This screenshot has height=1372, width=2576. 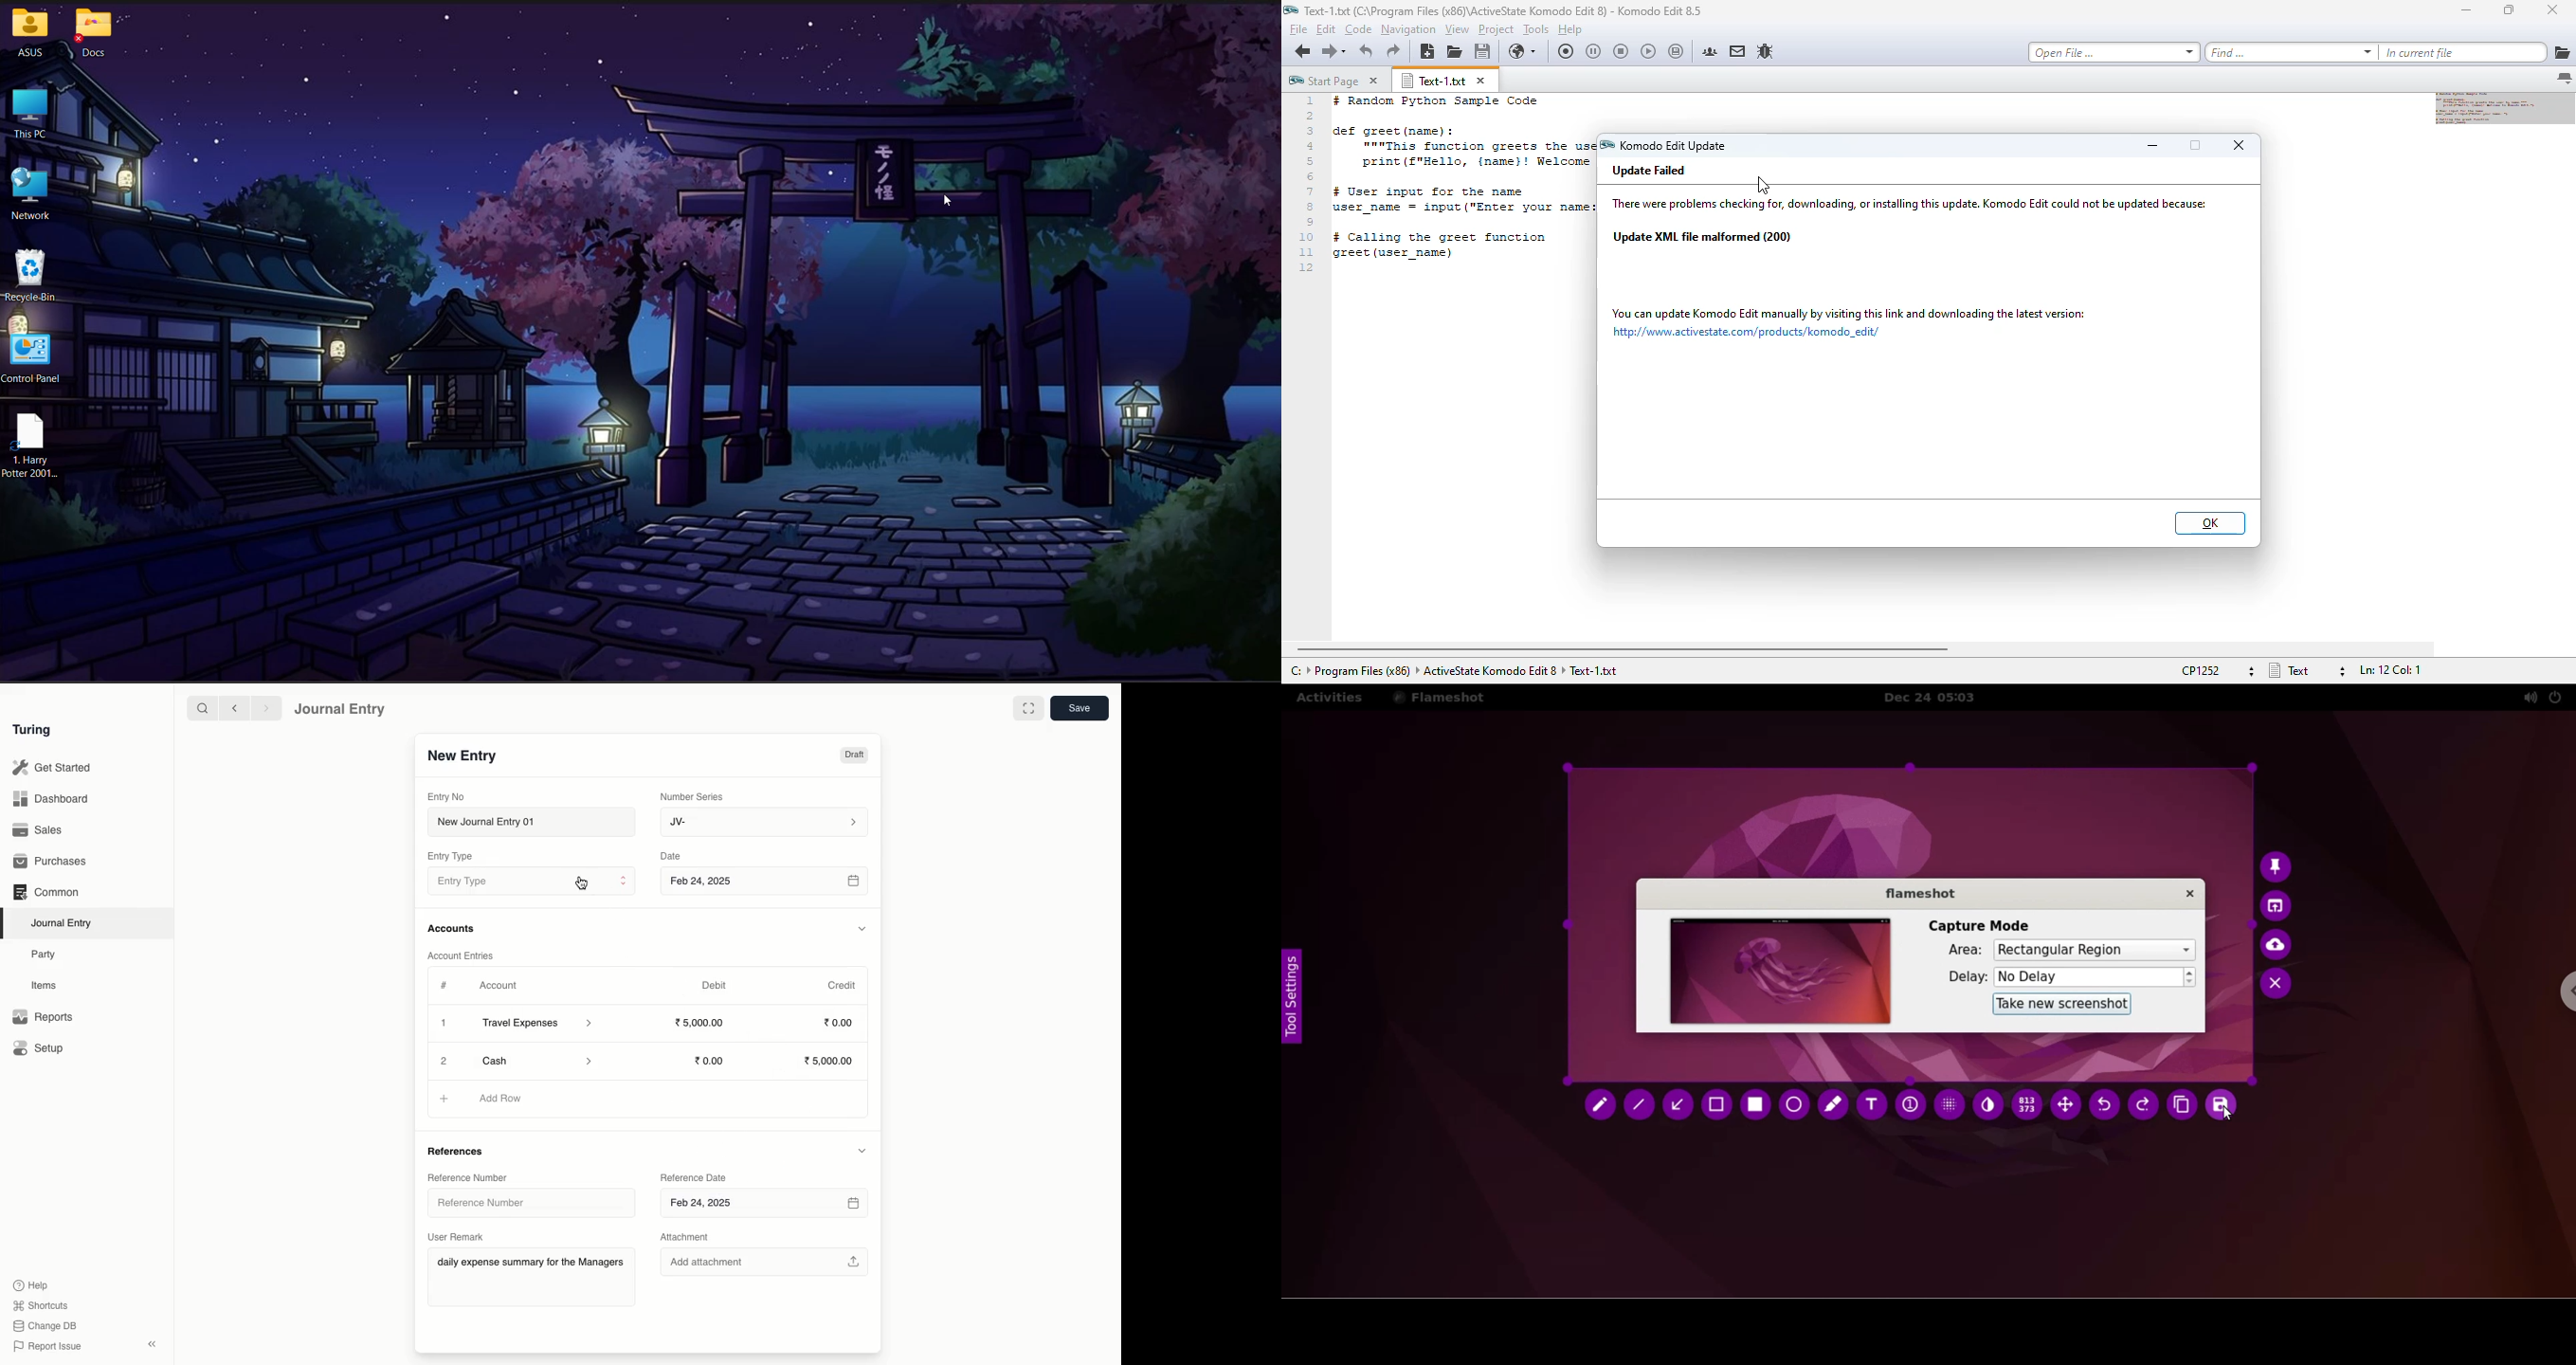 What do you see at coordinates (530, 821) in the screenshot?
I see `New Journal Entry 01` at bounding box center [530, 821].